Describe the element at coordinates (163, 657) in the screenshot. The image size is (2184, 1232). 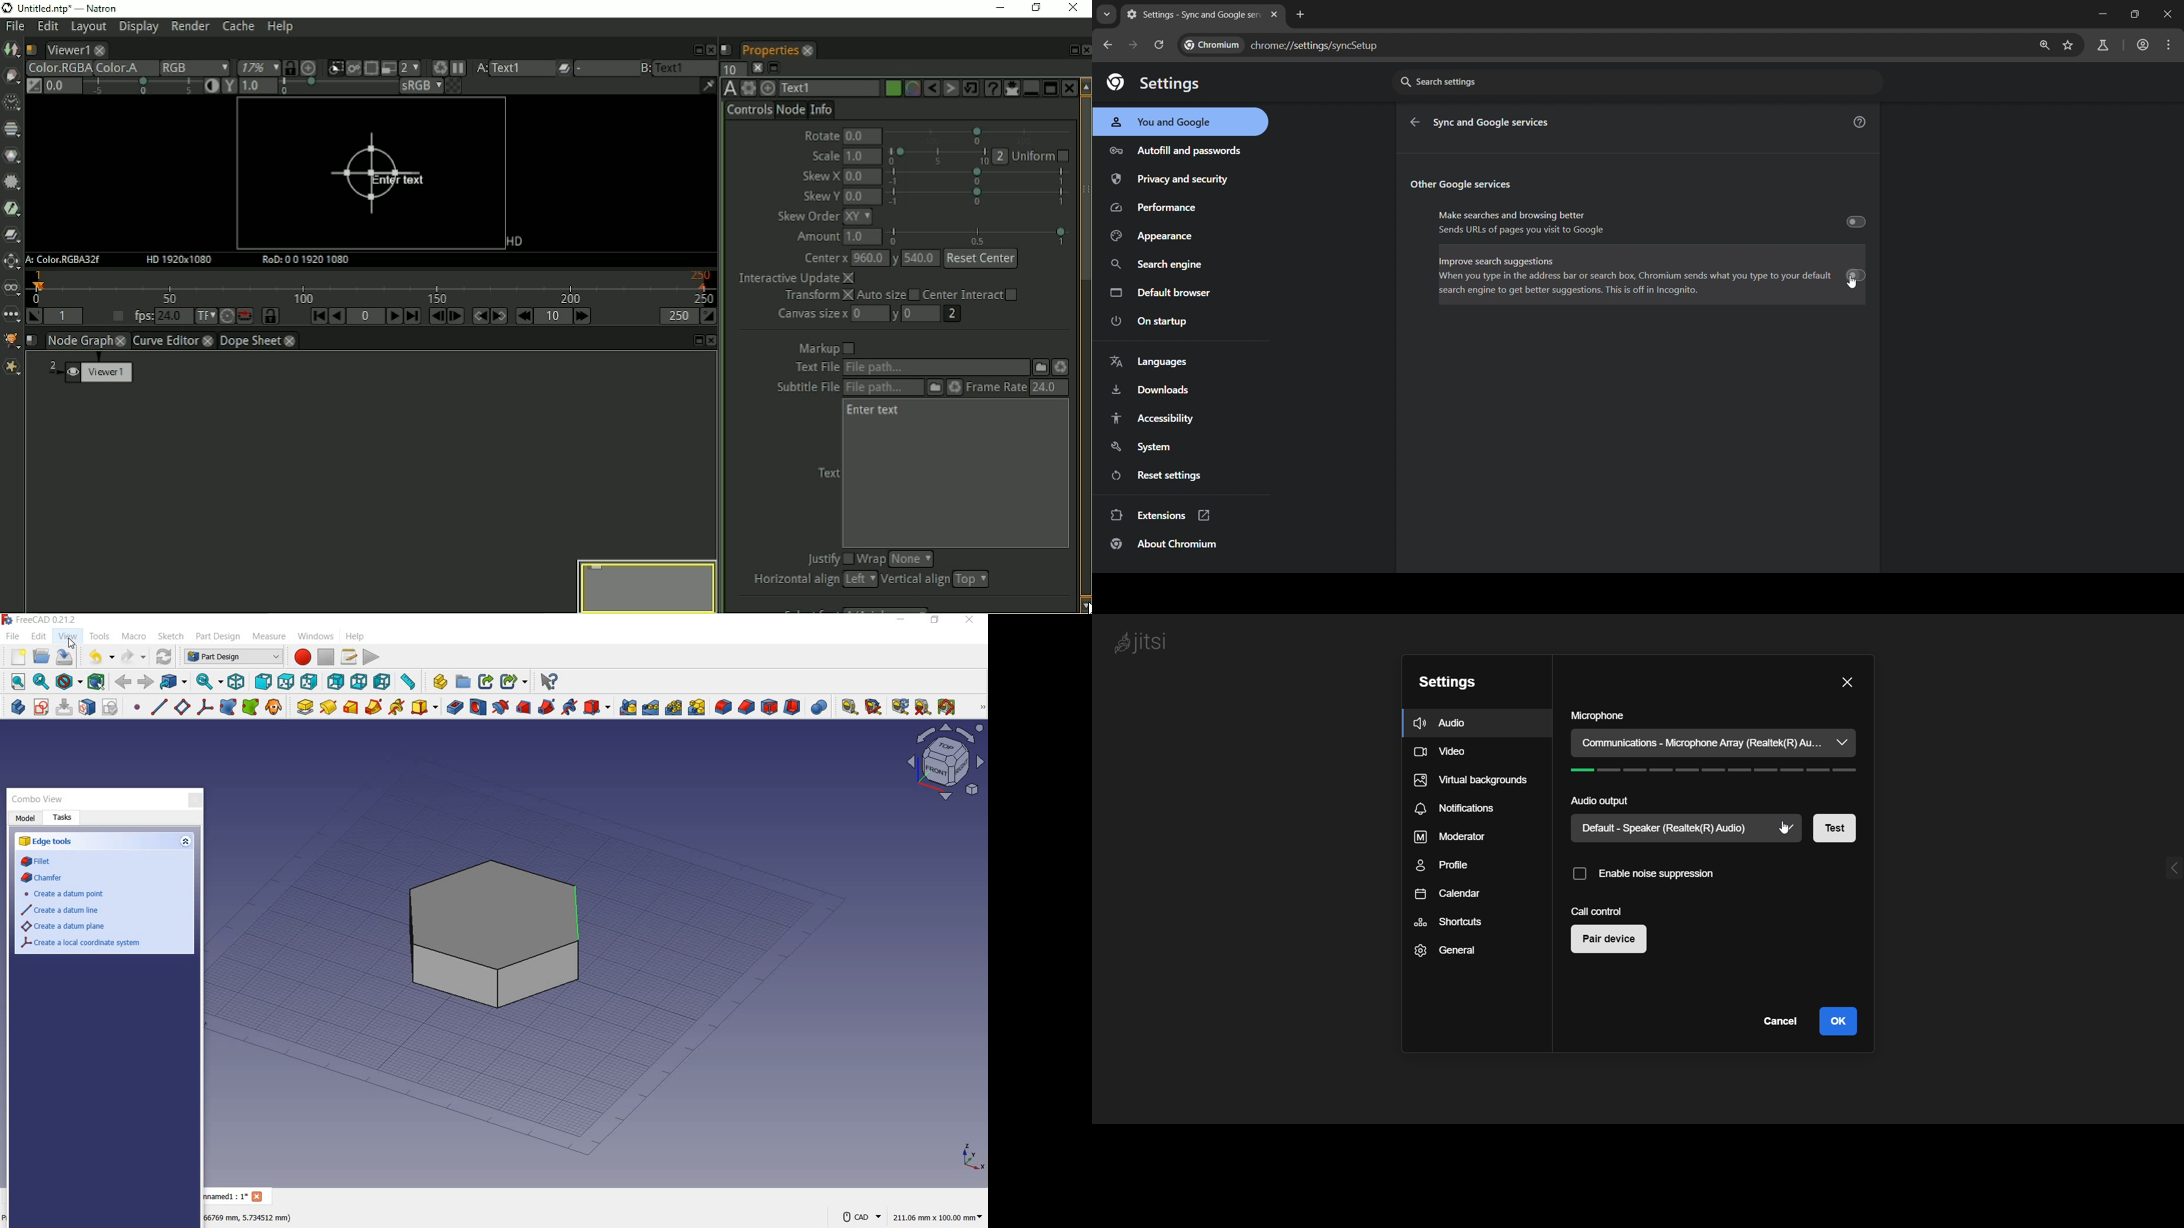
I see `refresh` at that location.